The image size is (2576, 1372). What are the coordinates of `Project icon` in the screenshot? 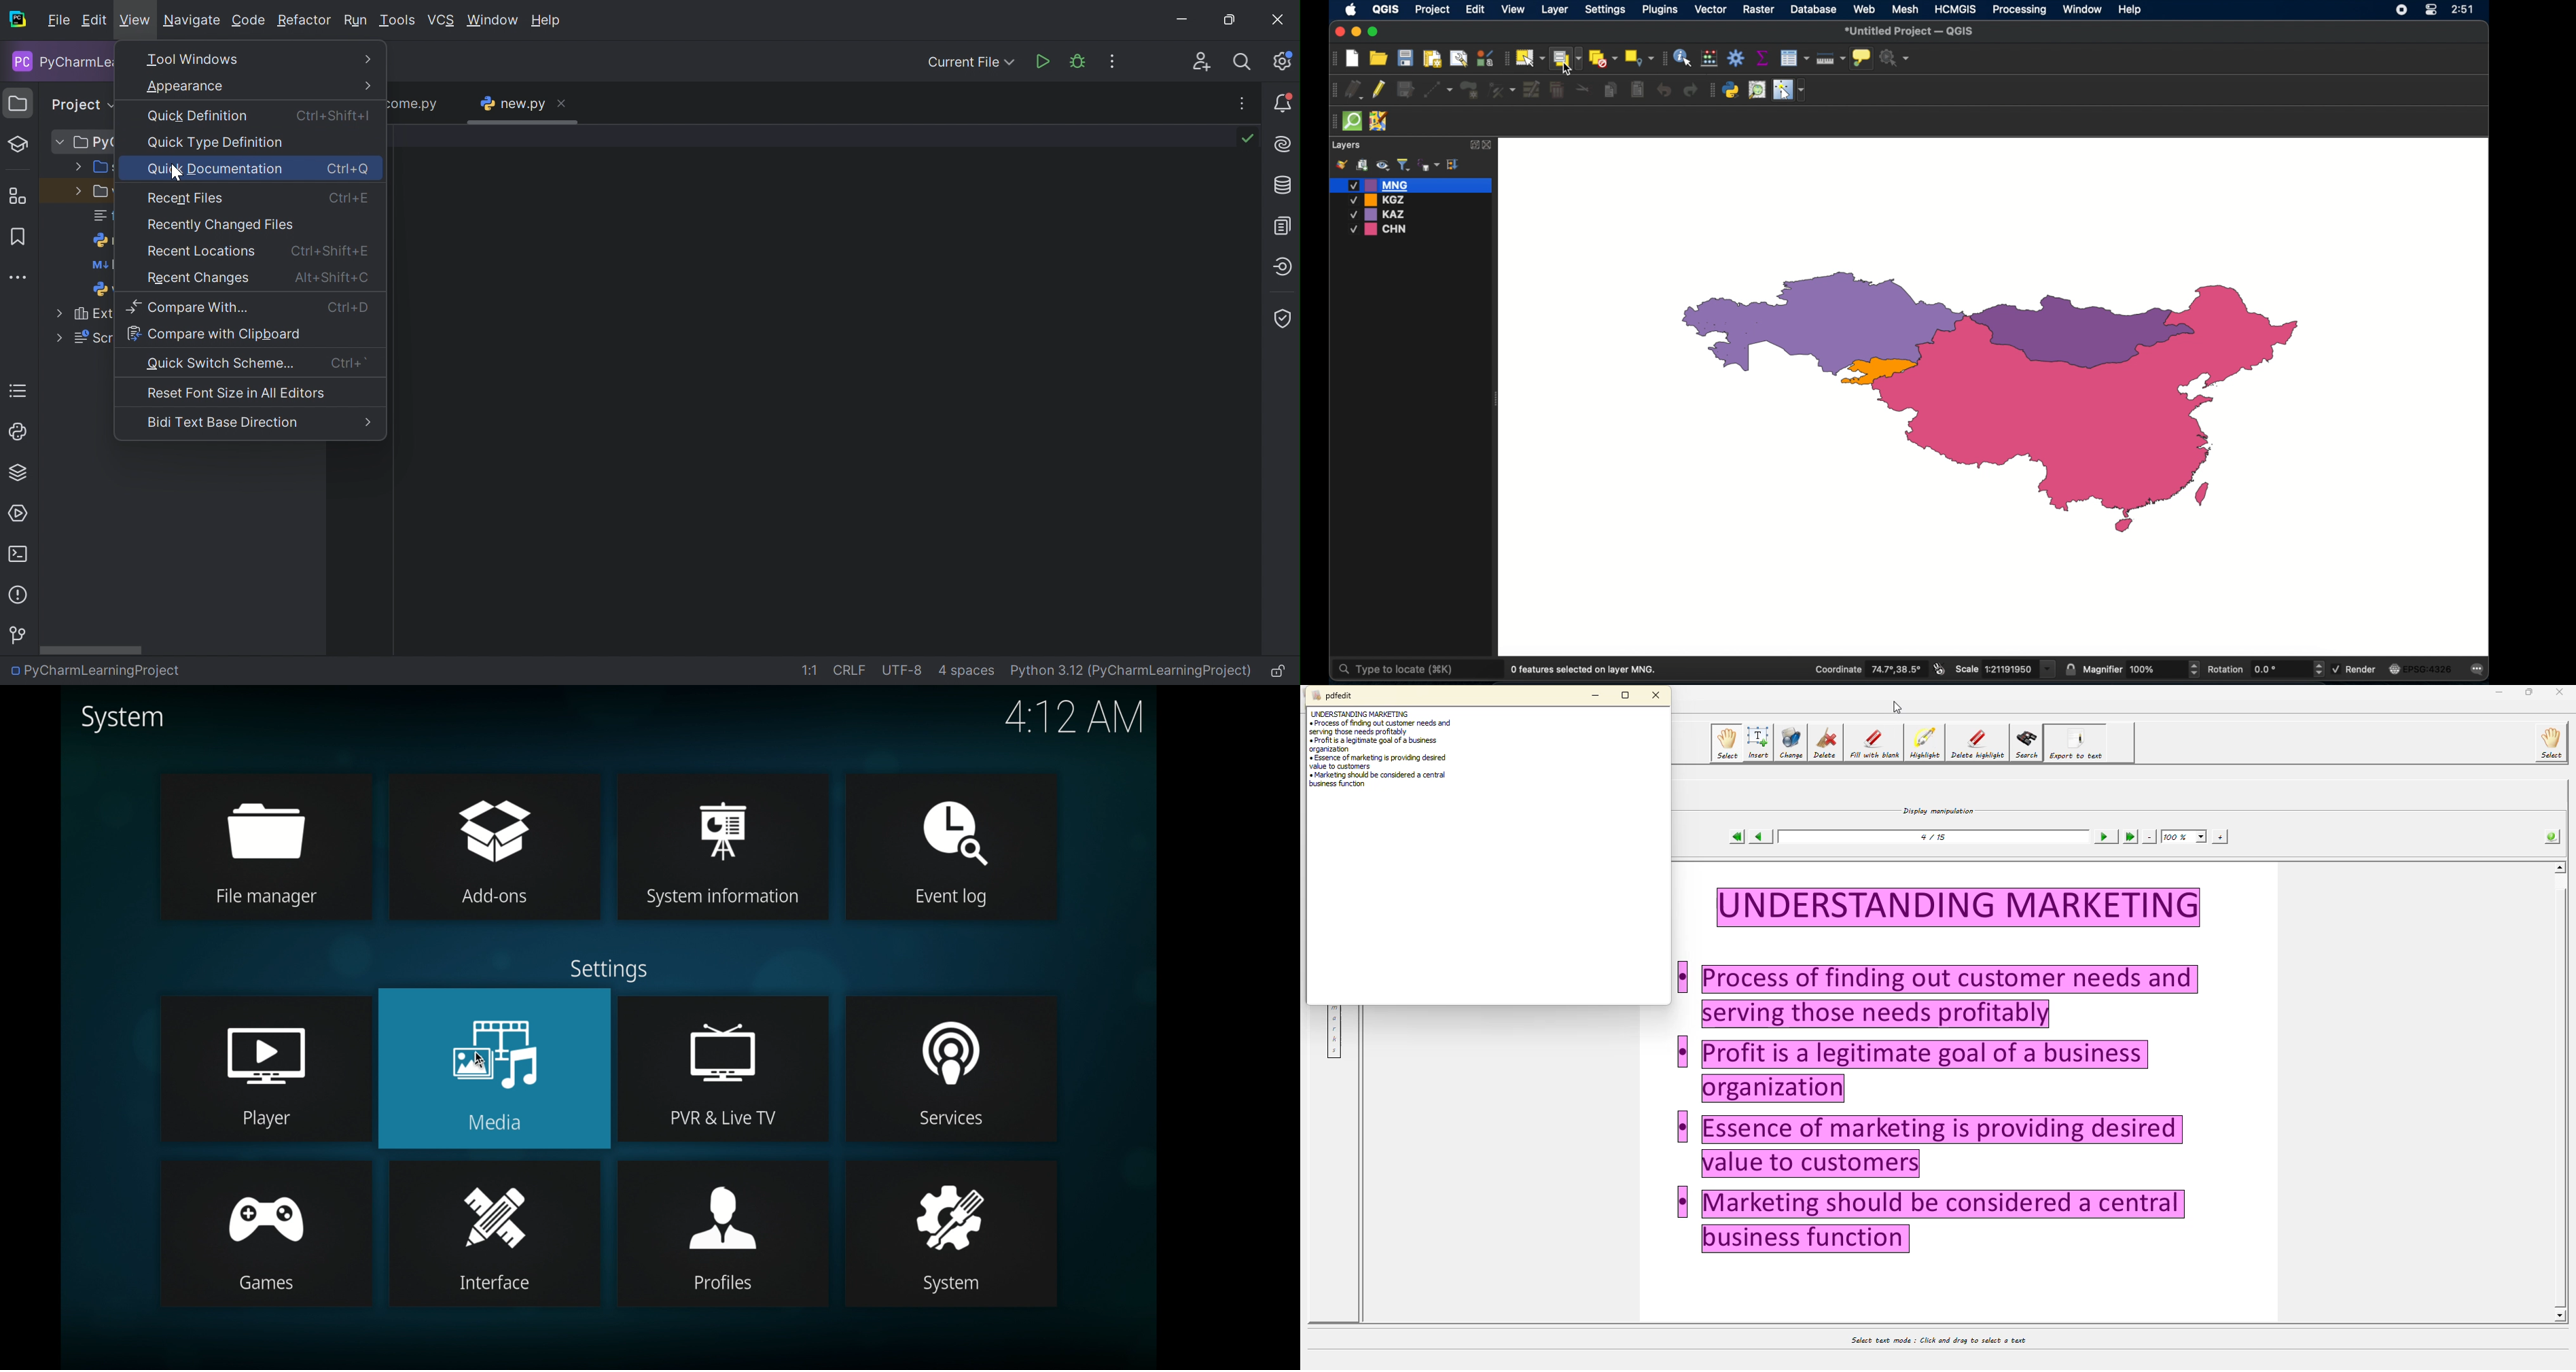 It's located at (15, 104).